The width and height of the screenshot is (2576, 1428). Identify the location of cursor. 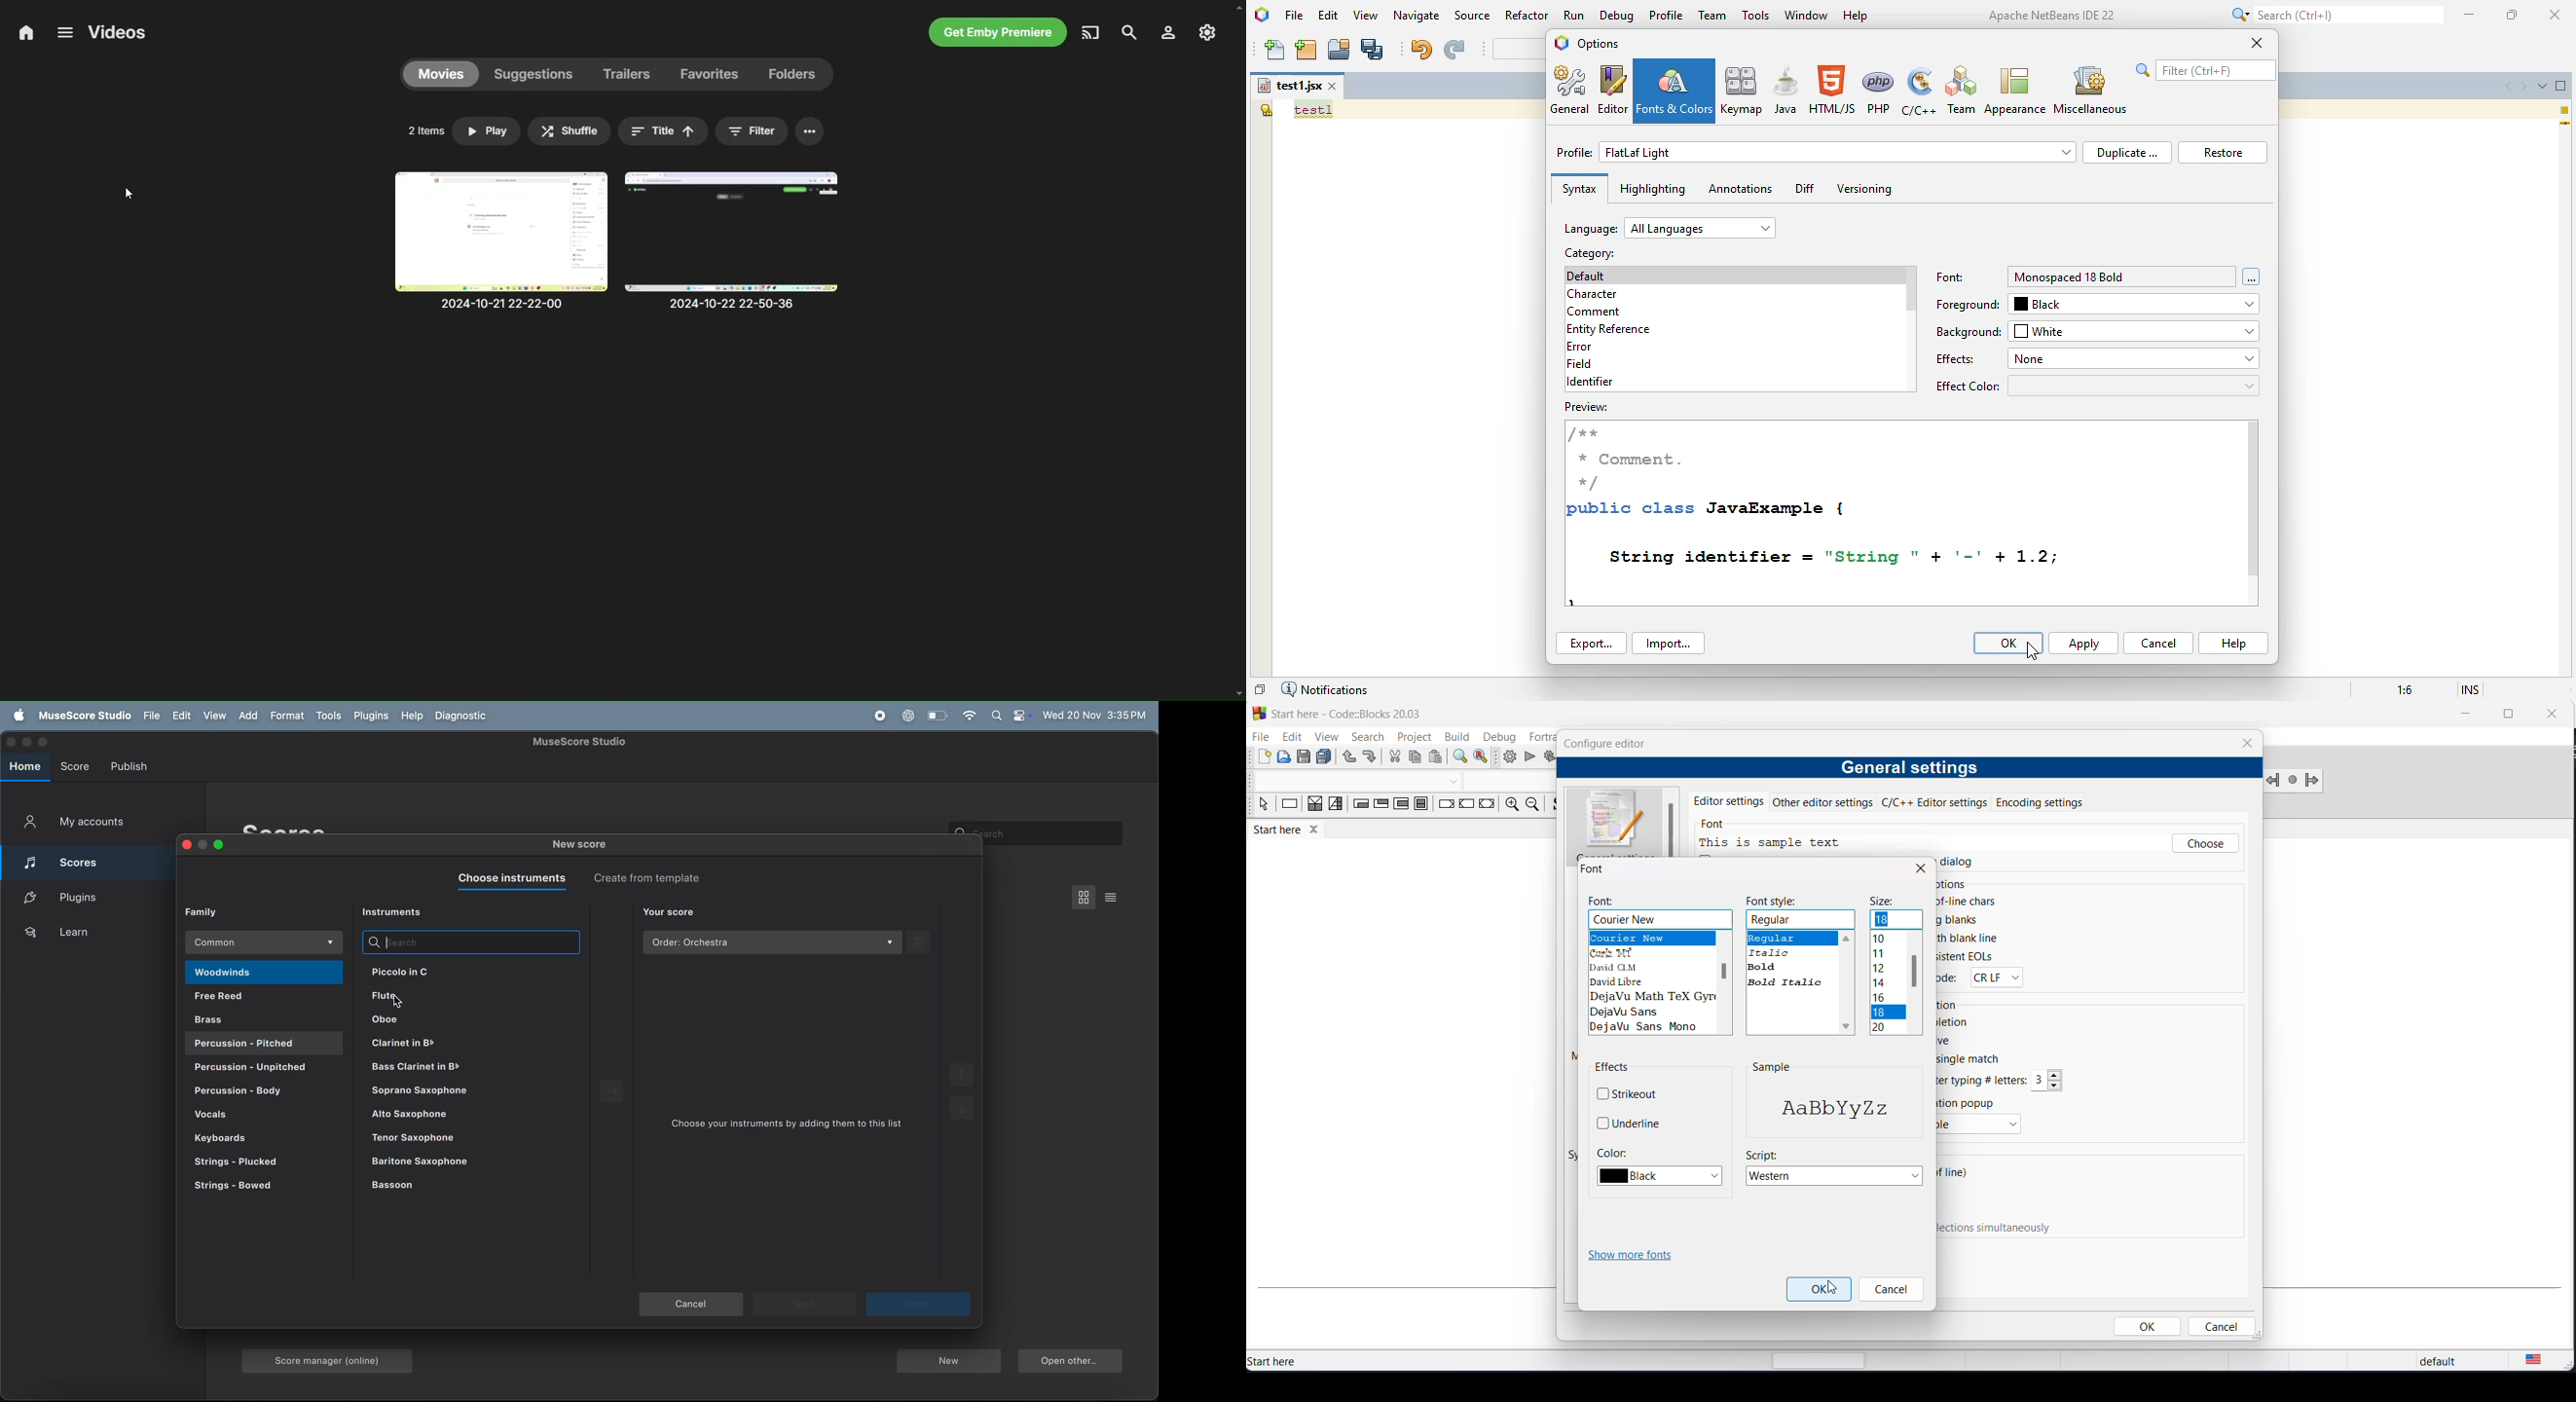
(398, 999).